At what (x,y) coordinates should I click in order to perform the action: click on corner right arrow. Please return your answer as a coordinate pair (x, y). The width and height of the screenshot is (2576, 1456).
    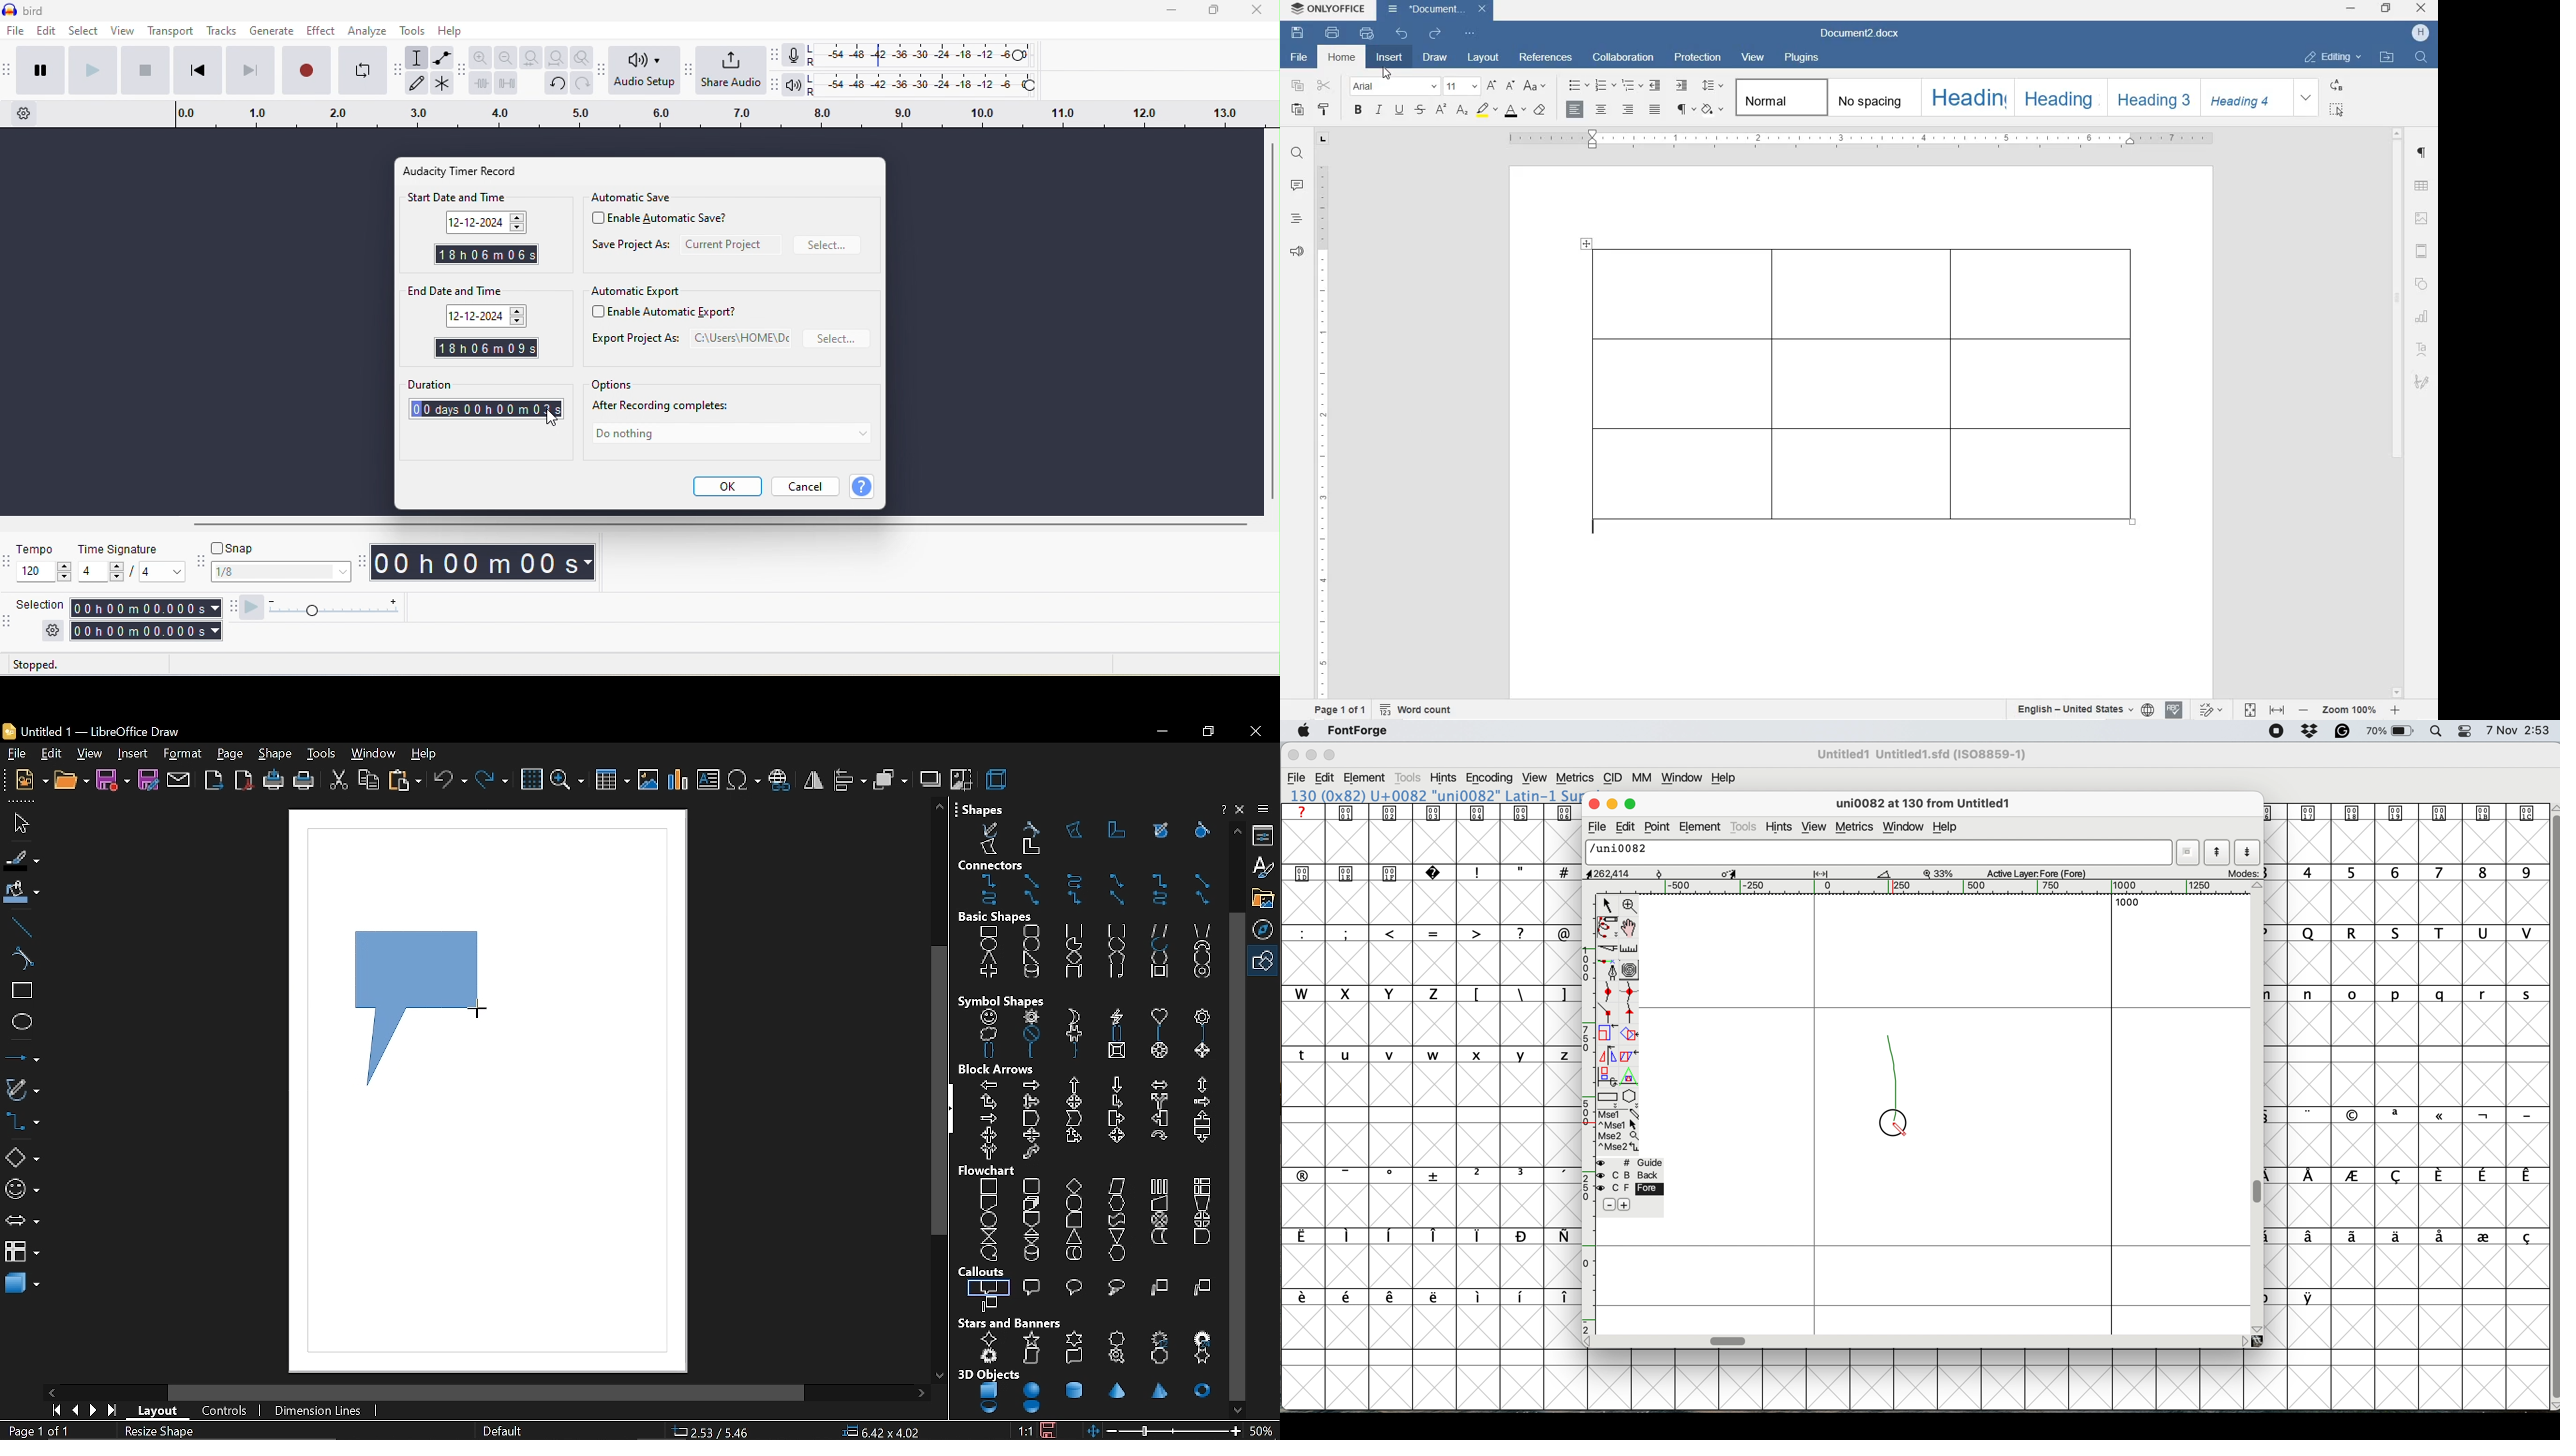
    Looking at the image, I should click on (1117, 1102).